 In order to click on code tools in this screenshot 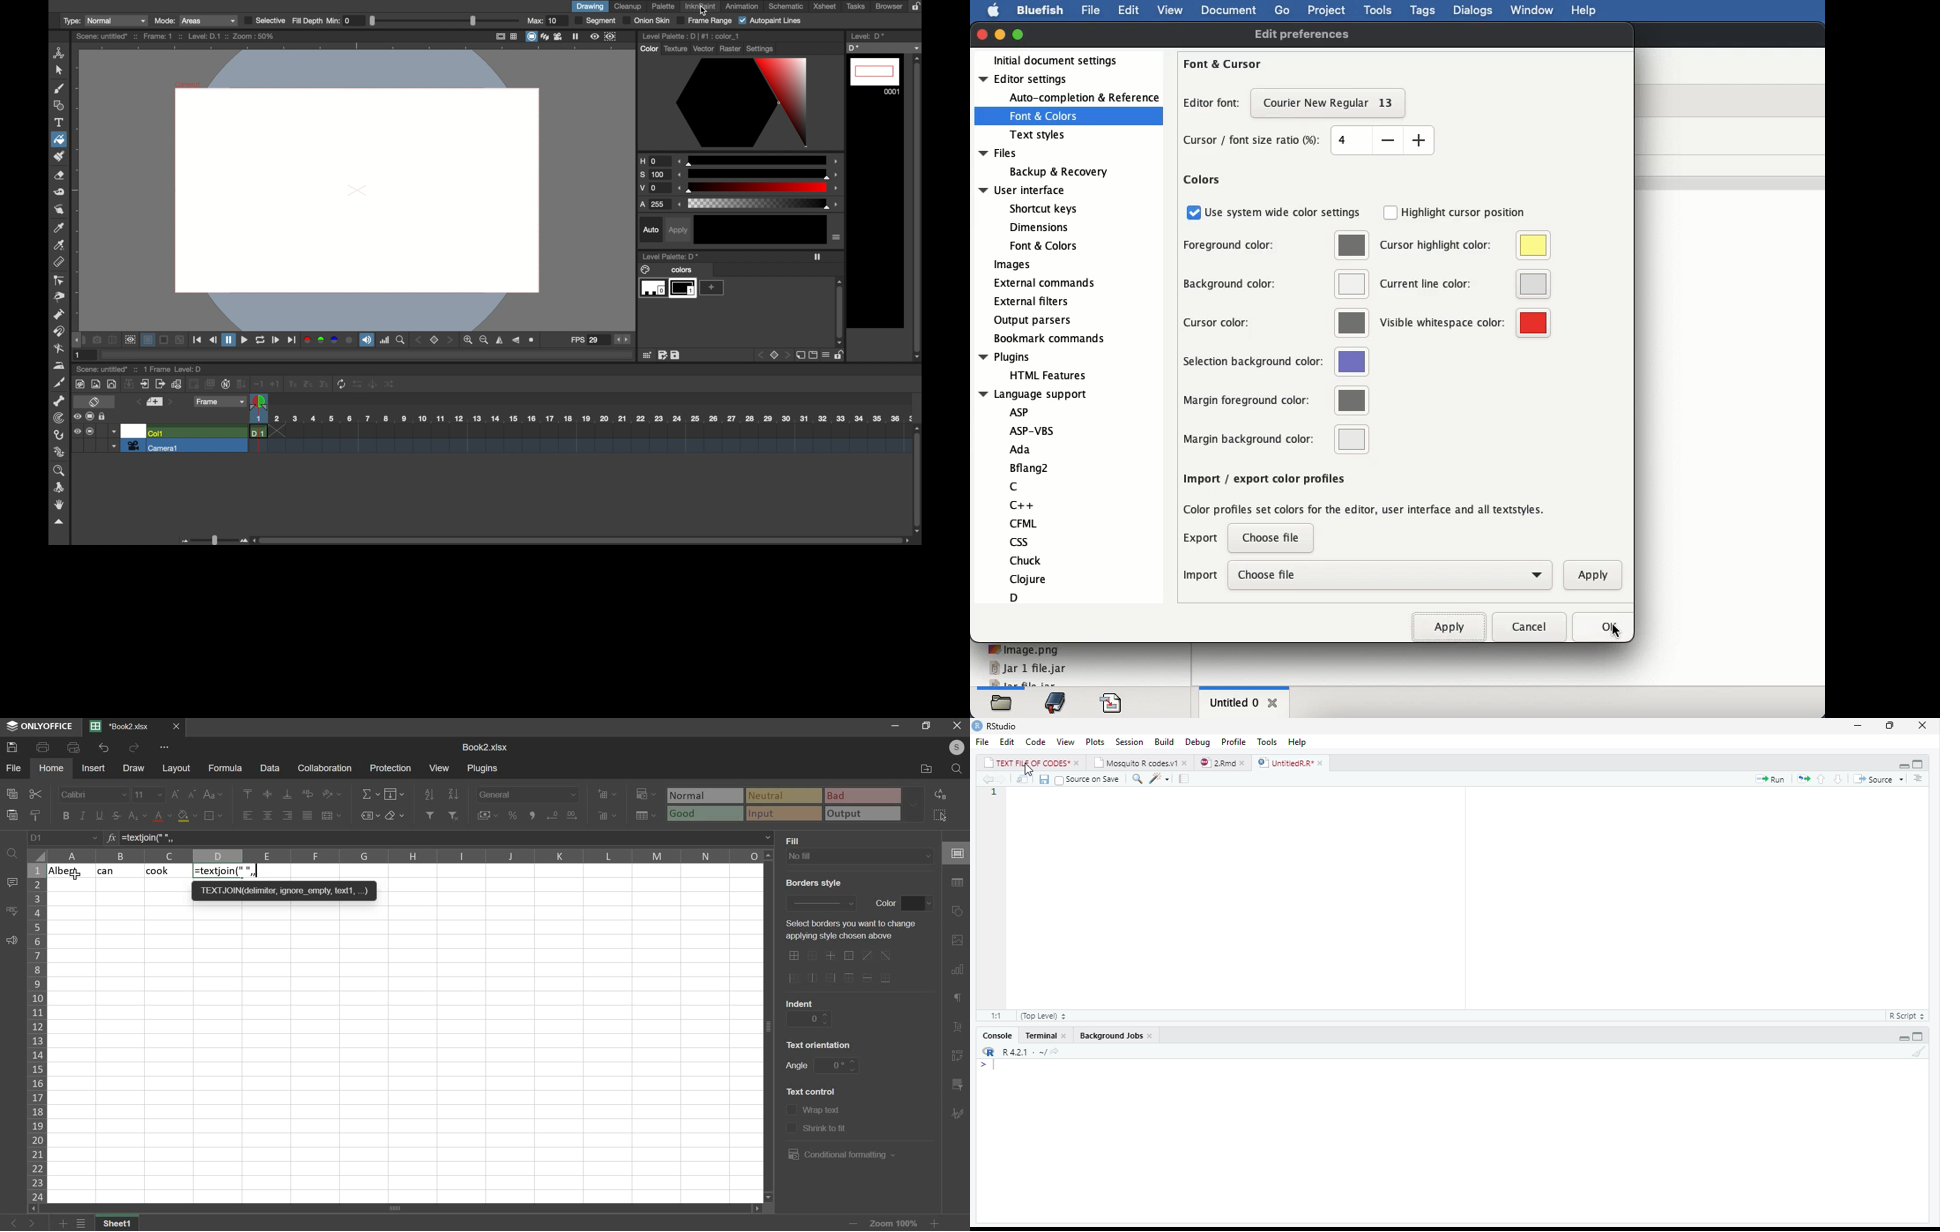, I will do `click(1159, 778)`.